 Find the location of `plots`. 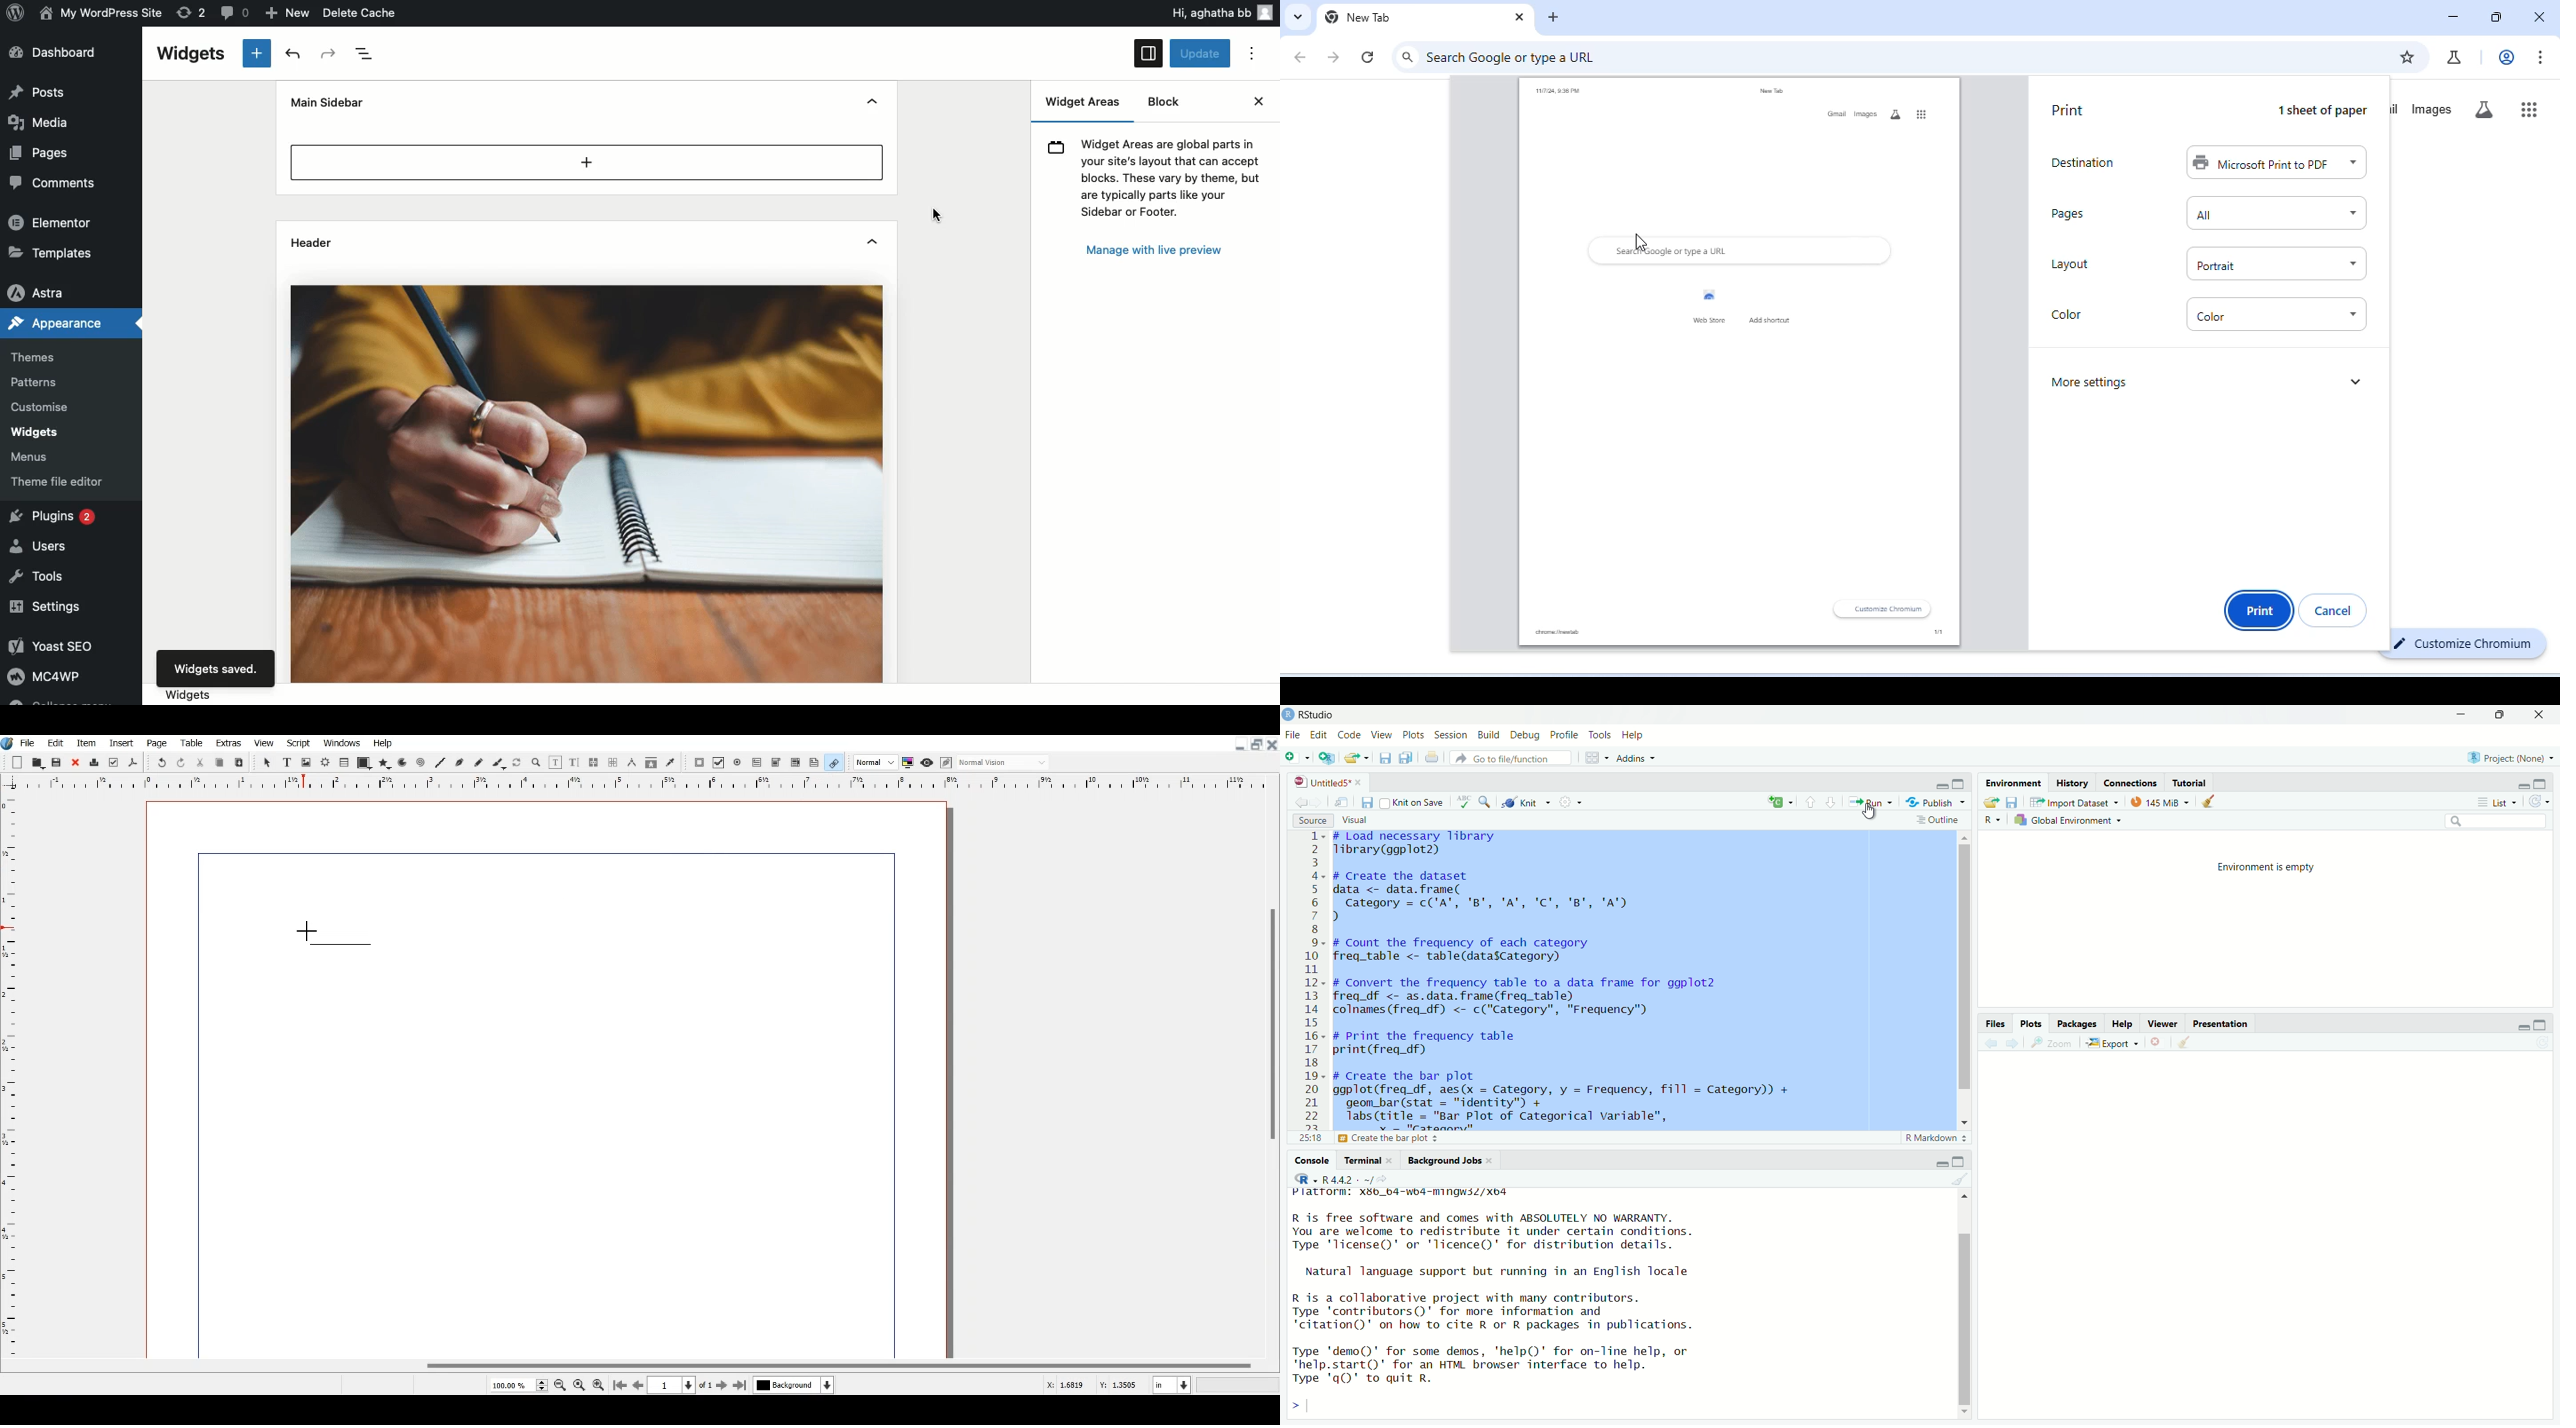

plots is located at coordinates (1413, 736).